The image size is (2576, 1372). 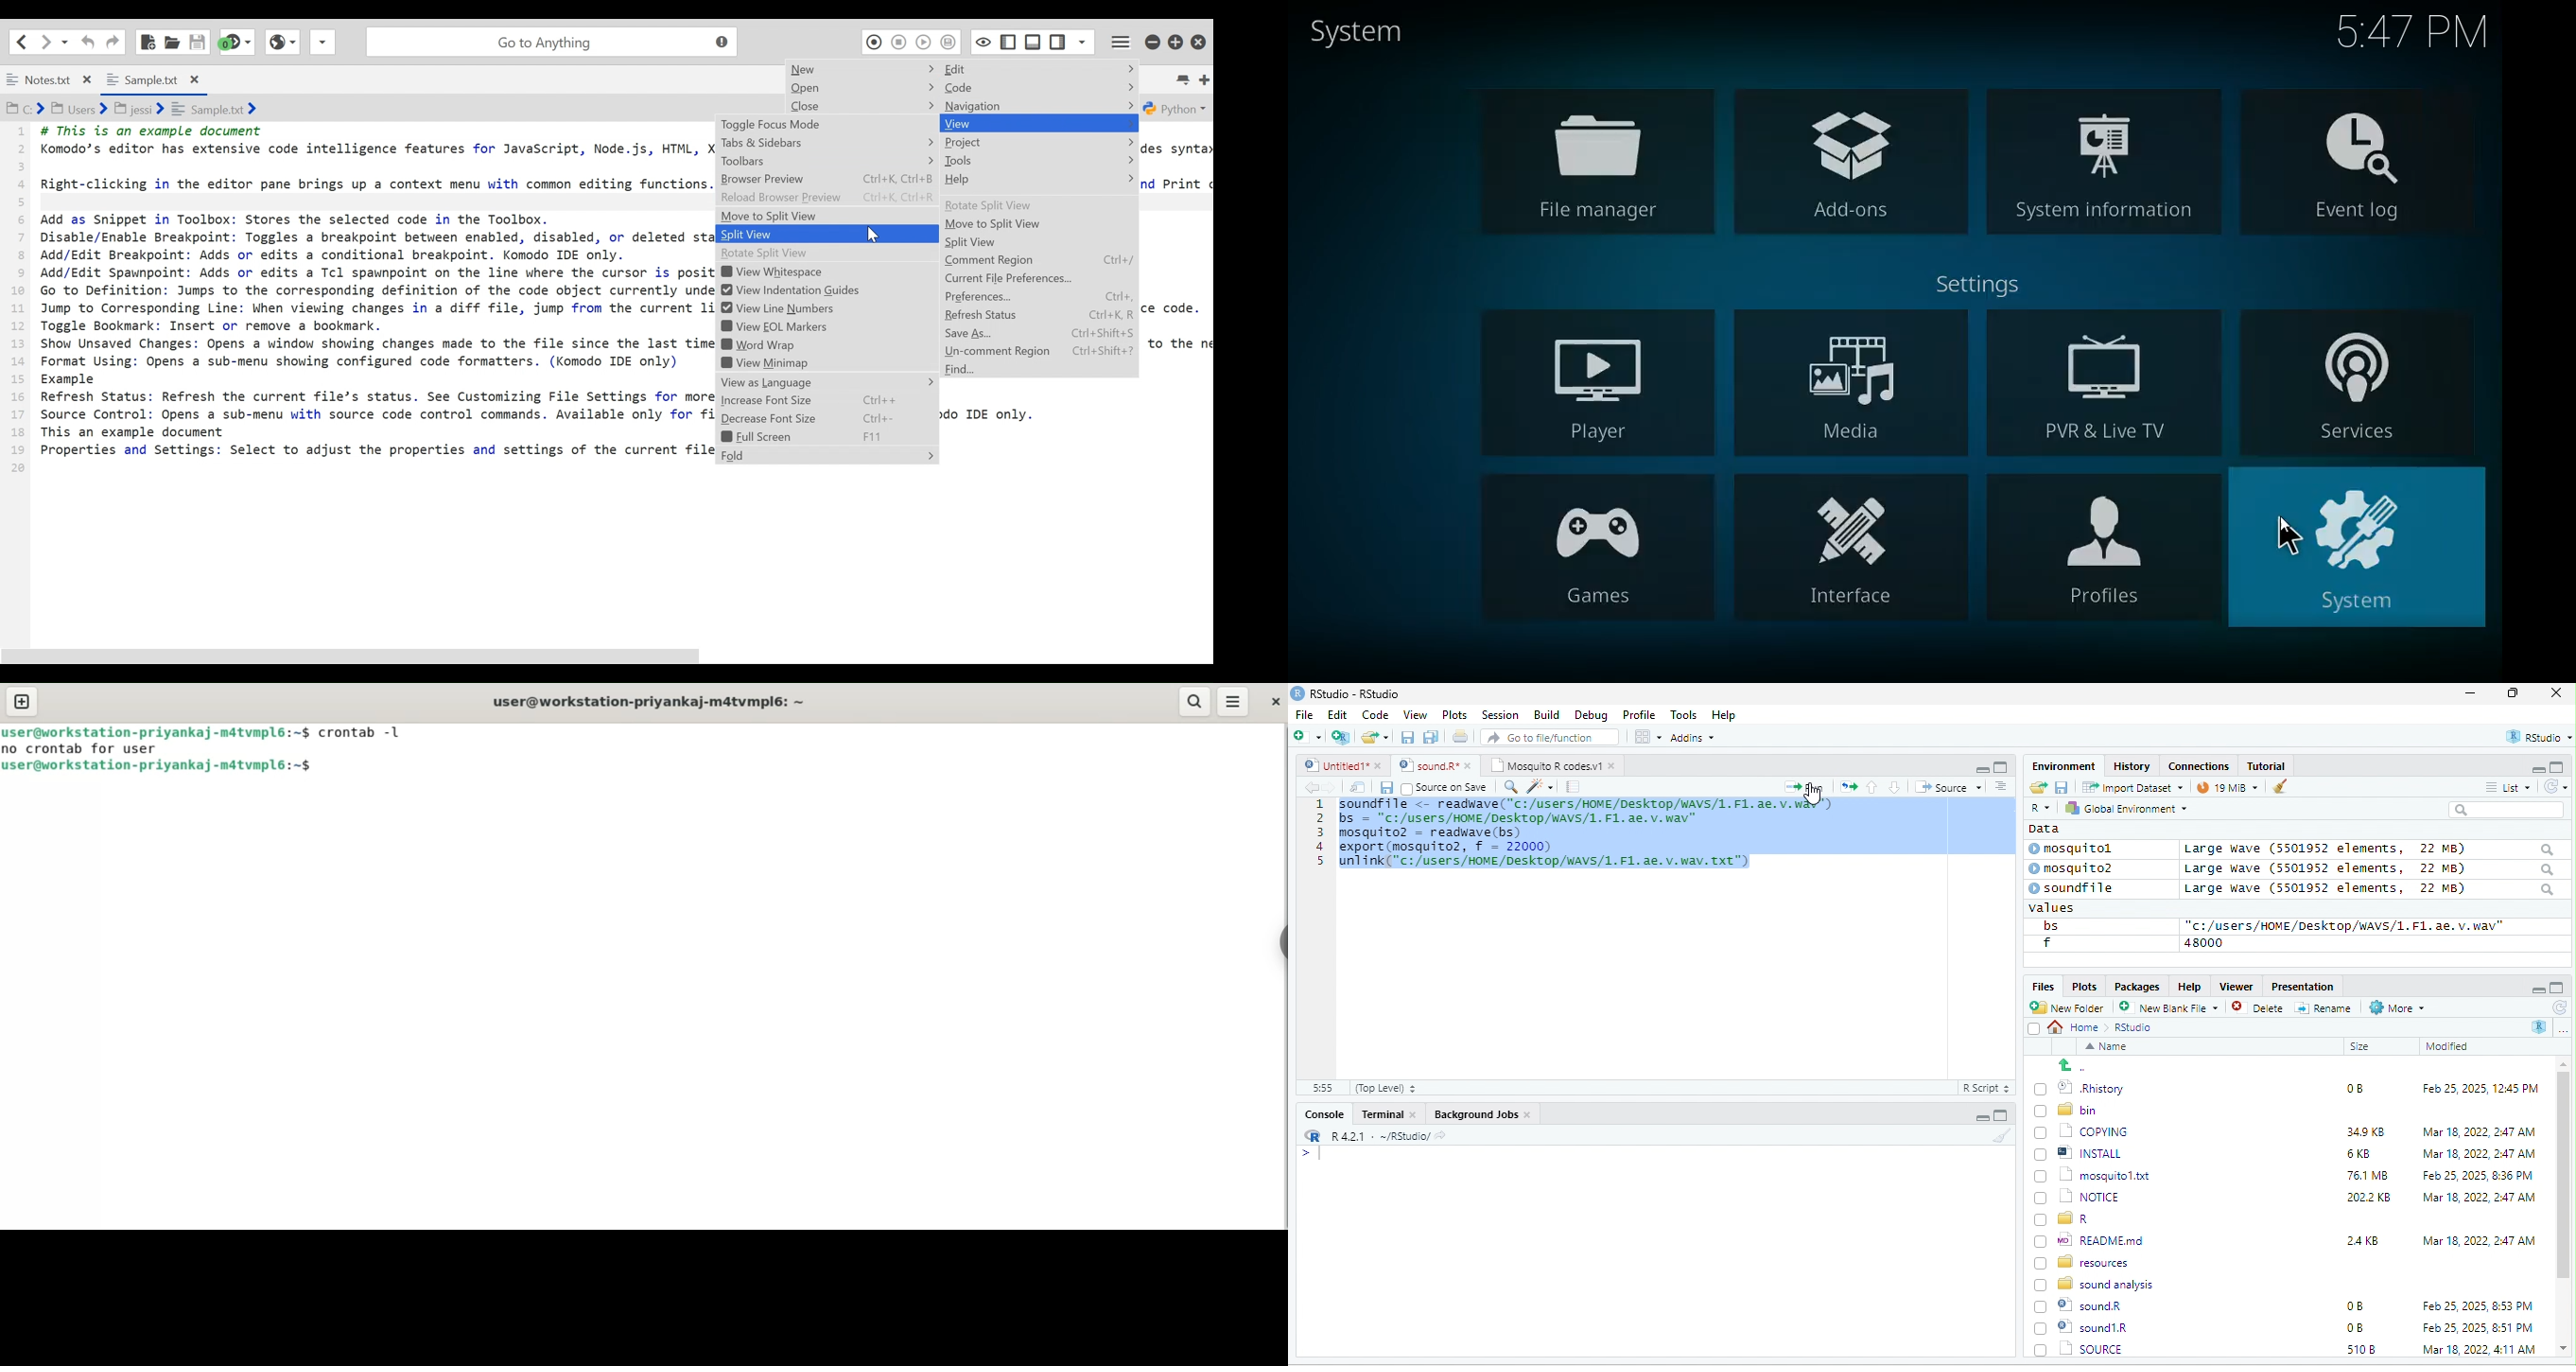 I want to click on  Home, so click(x=2079, y=1026).